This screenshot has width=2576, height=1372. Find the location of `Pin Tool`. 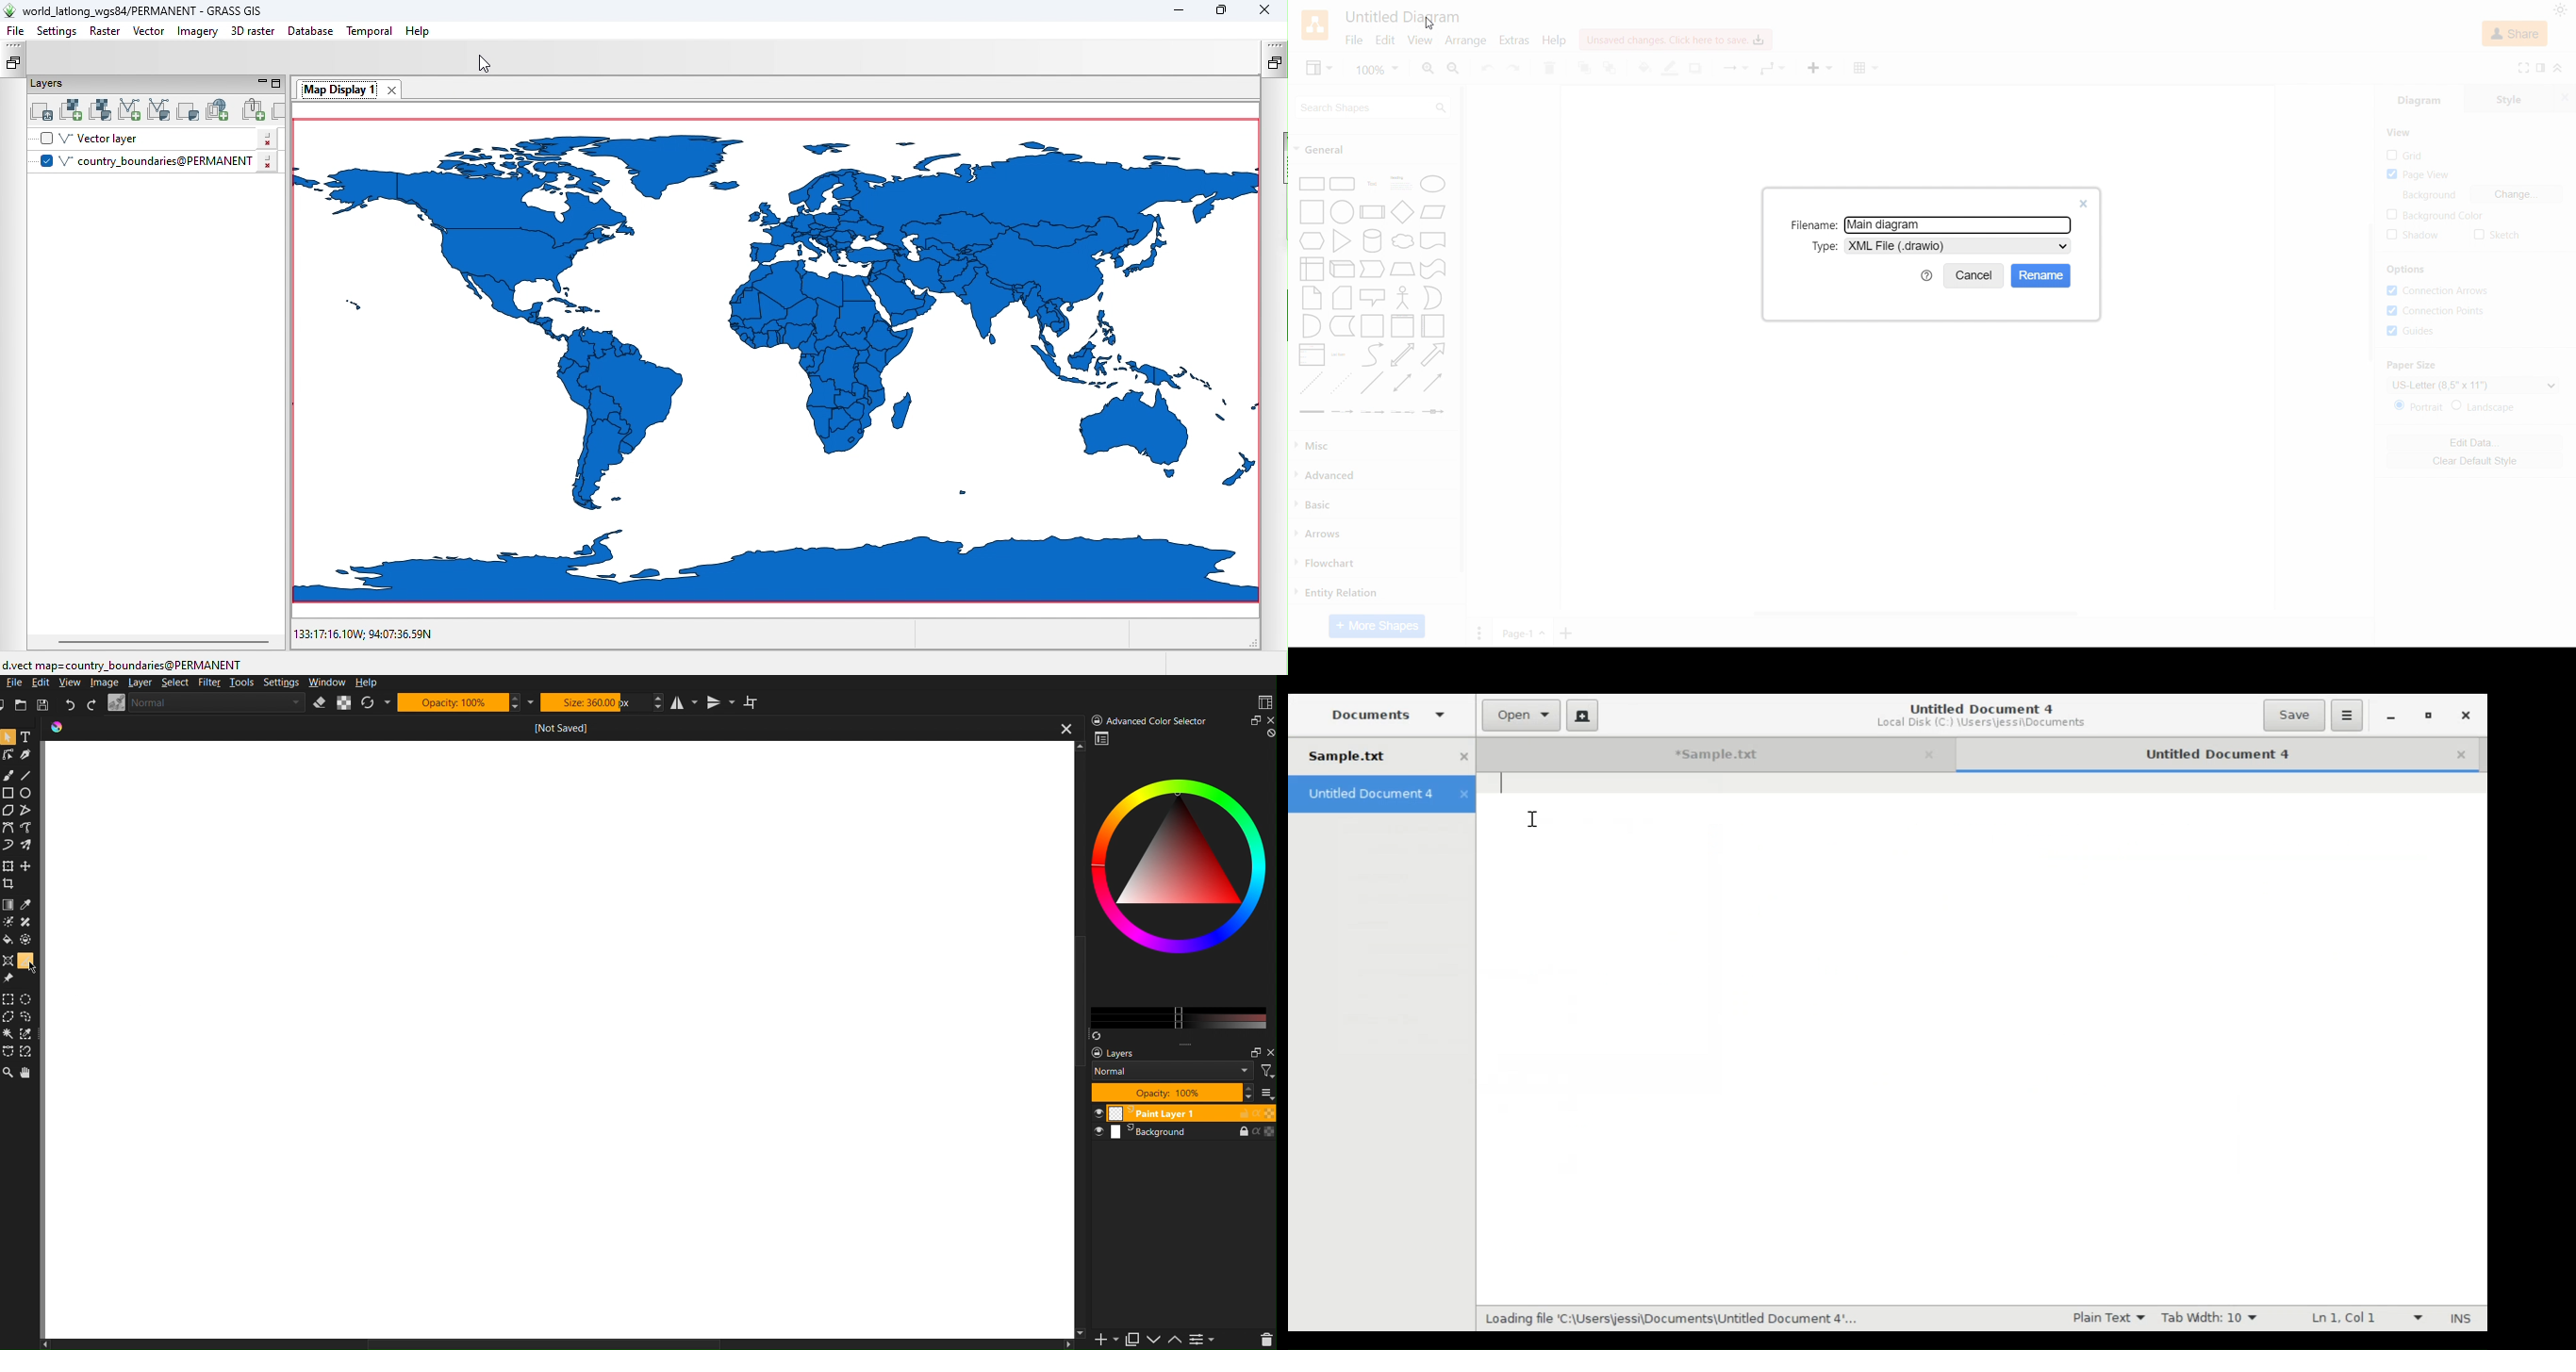

Pin Tool is located at coordinates (9, 977).